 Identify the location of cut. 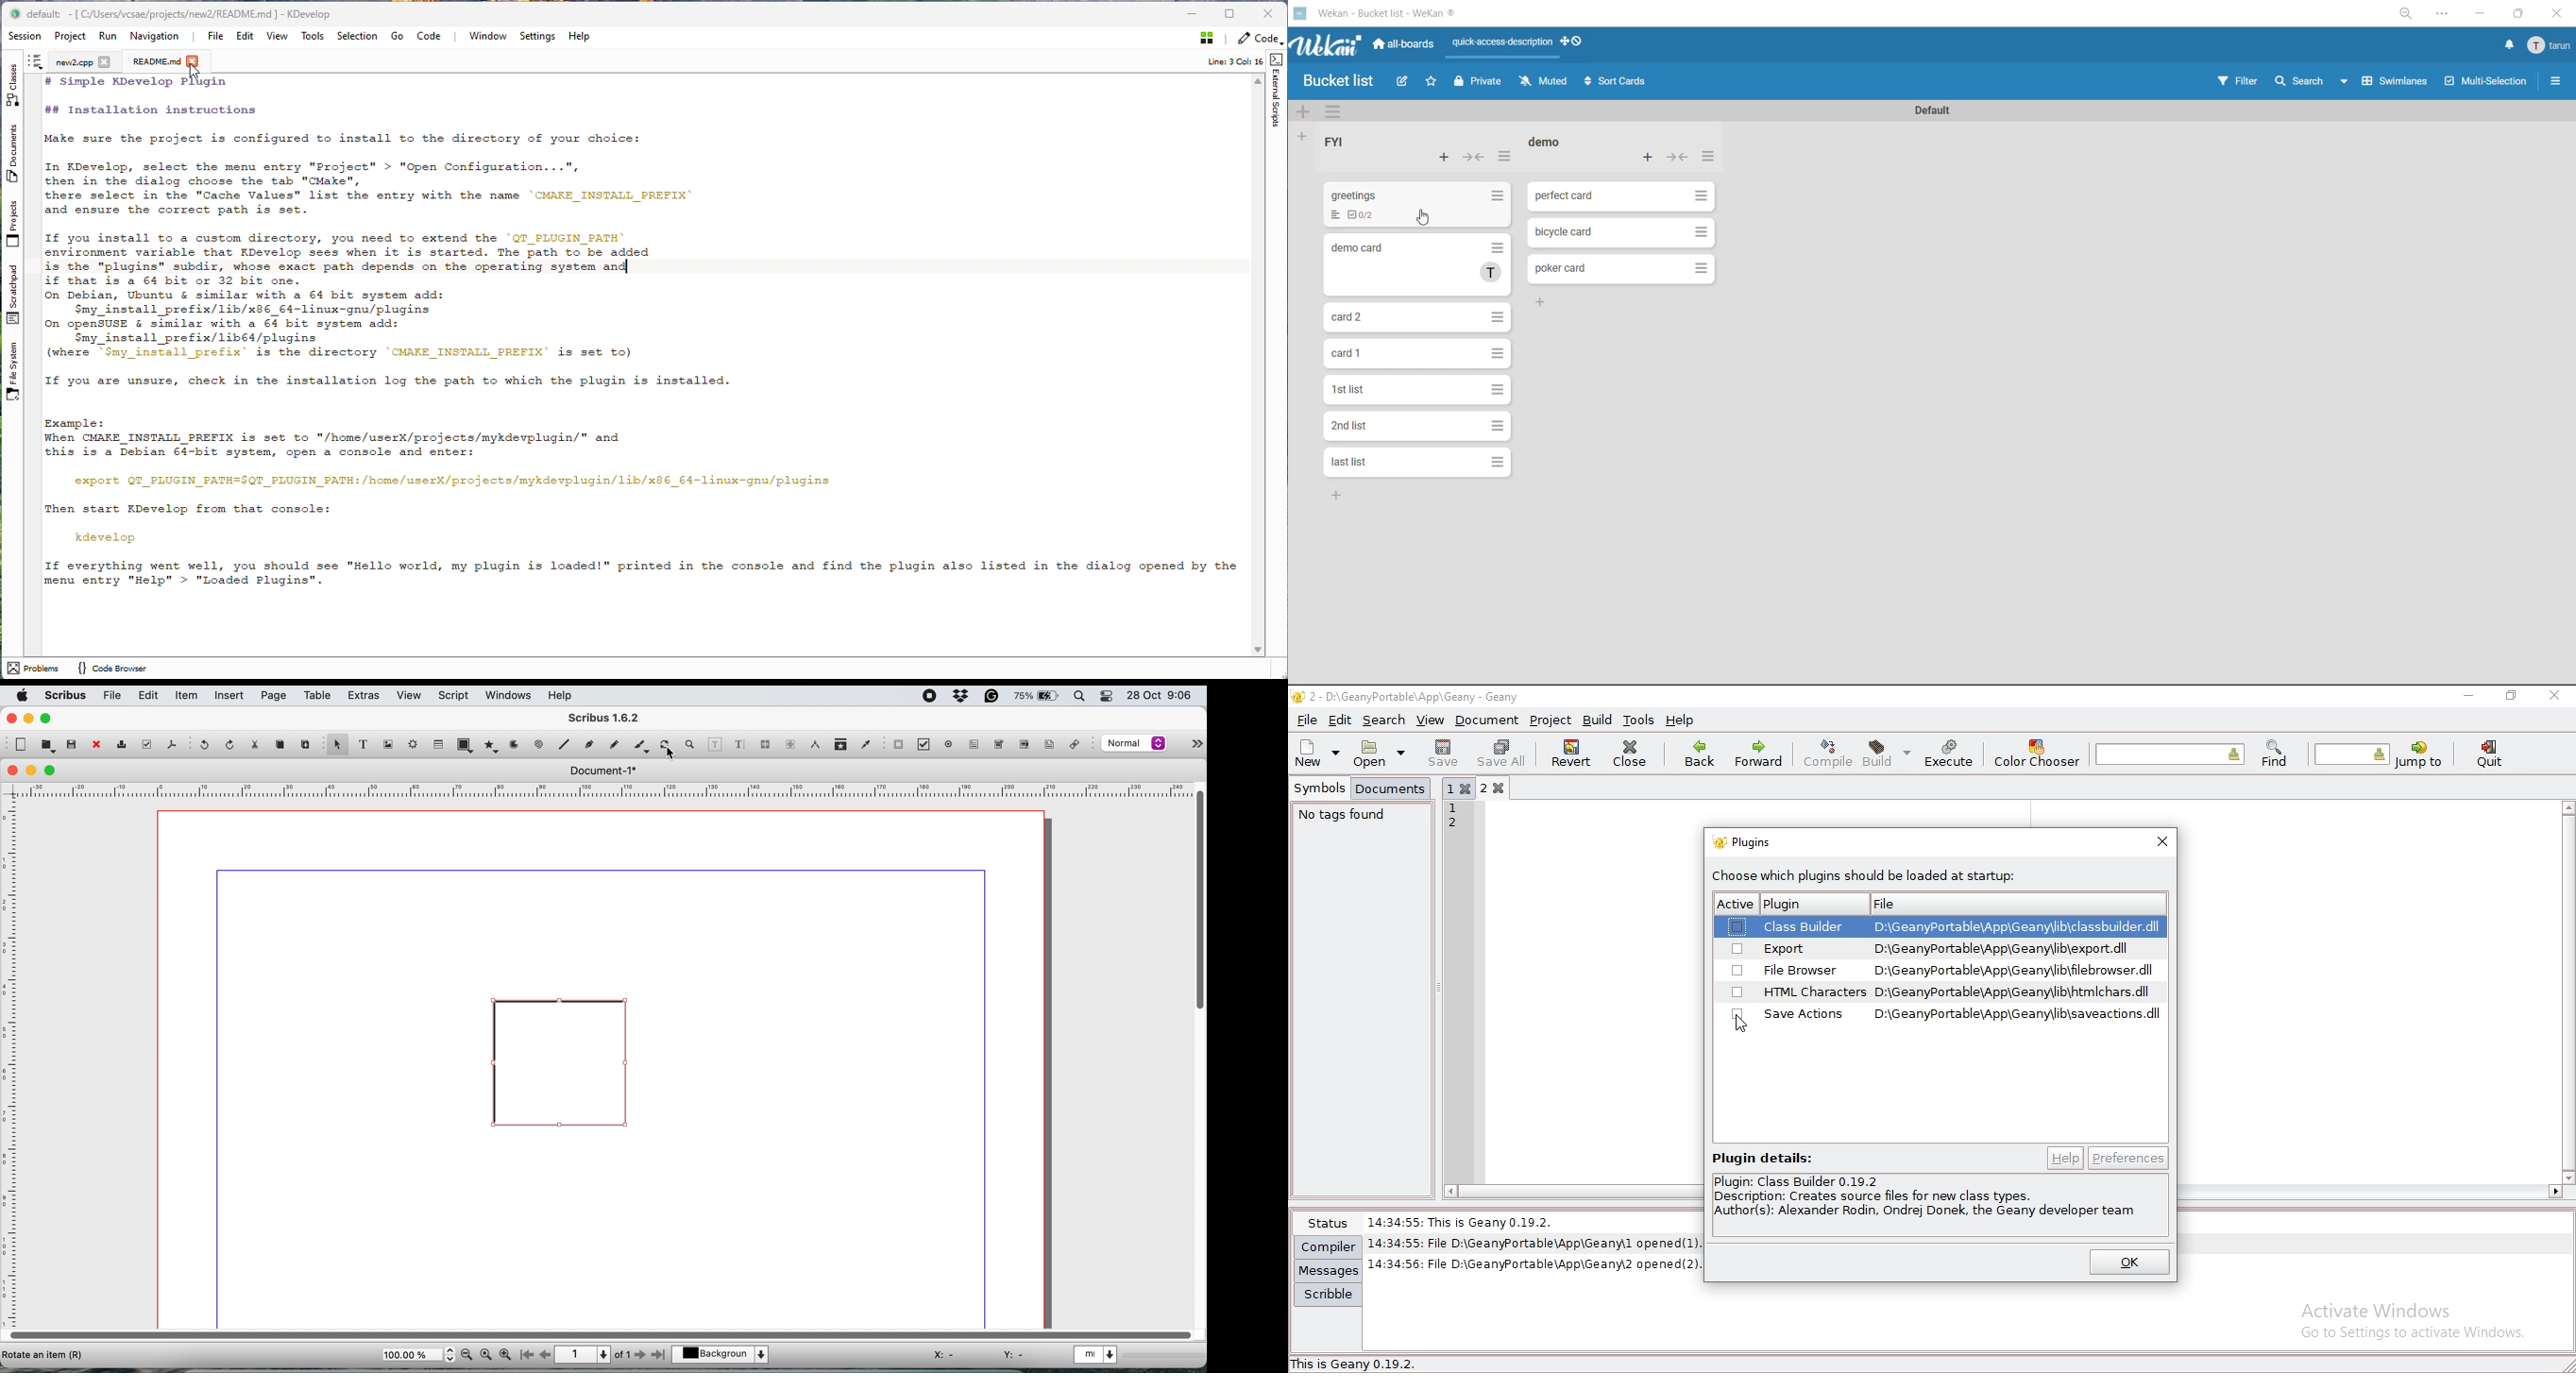
(259, 746).